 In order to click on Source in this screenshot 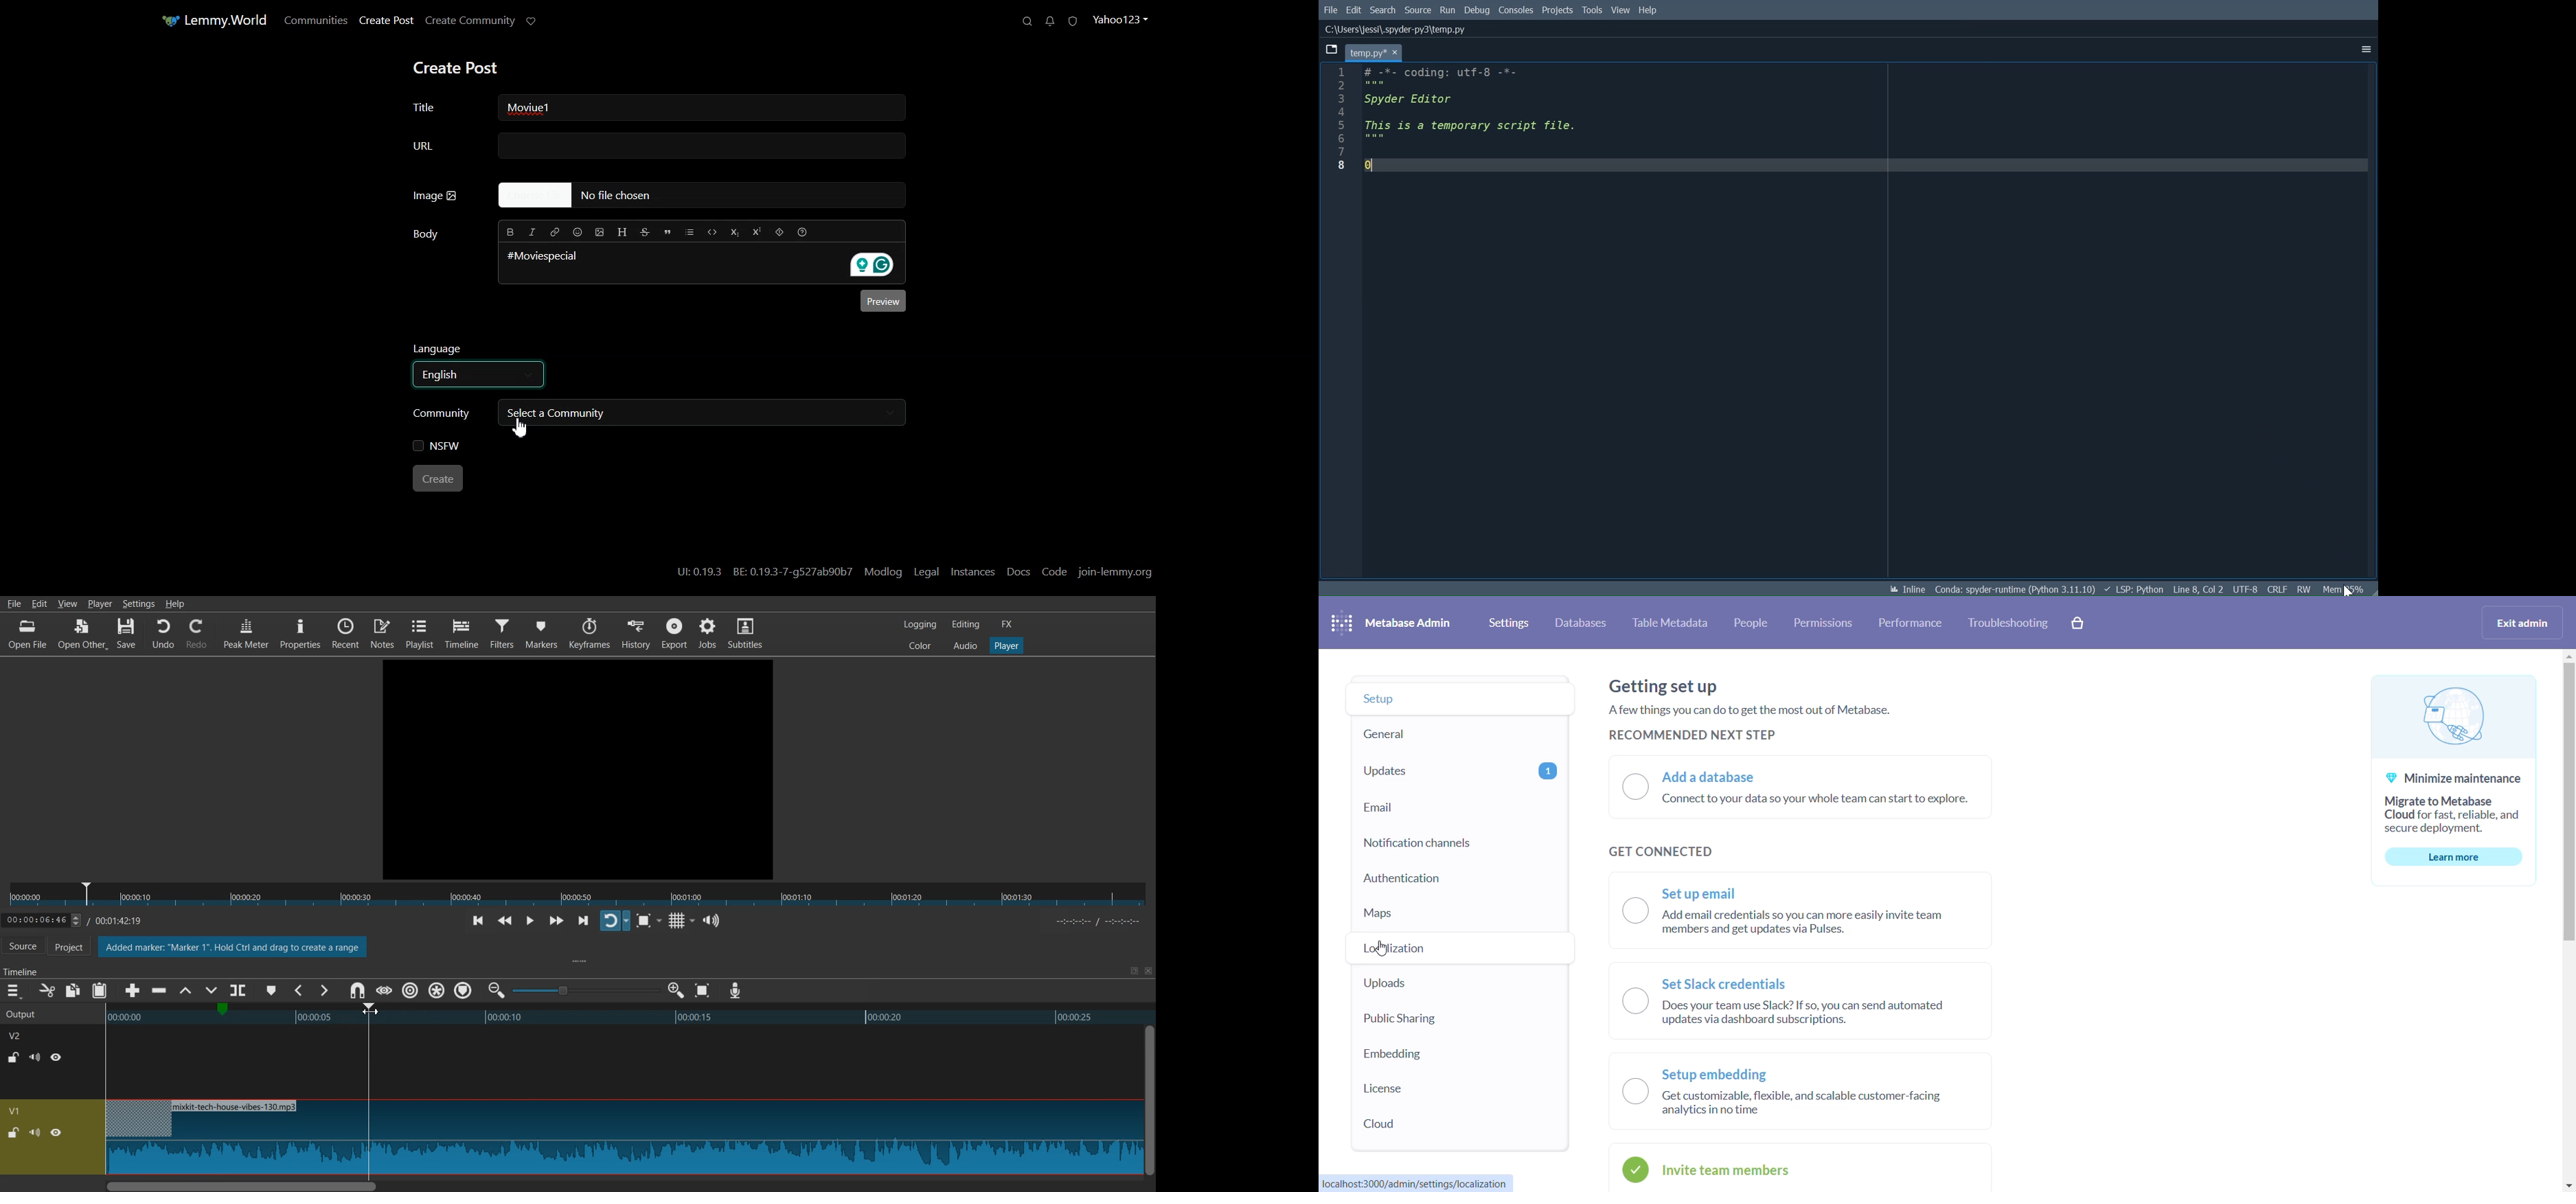, I will do `click(1417, 10)`.